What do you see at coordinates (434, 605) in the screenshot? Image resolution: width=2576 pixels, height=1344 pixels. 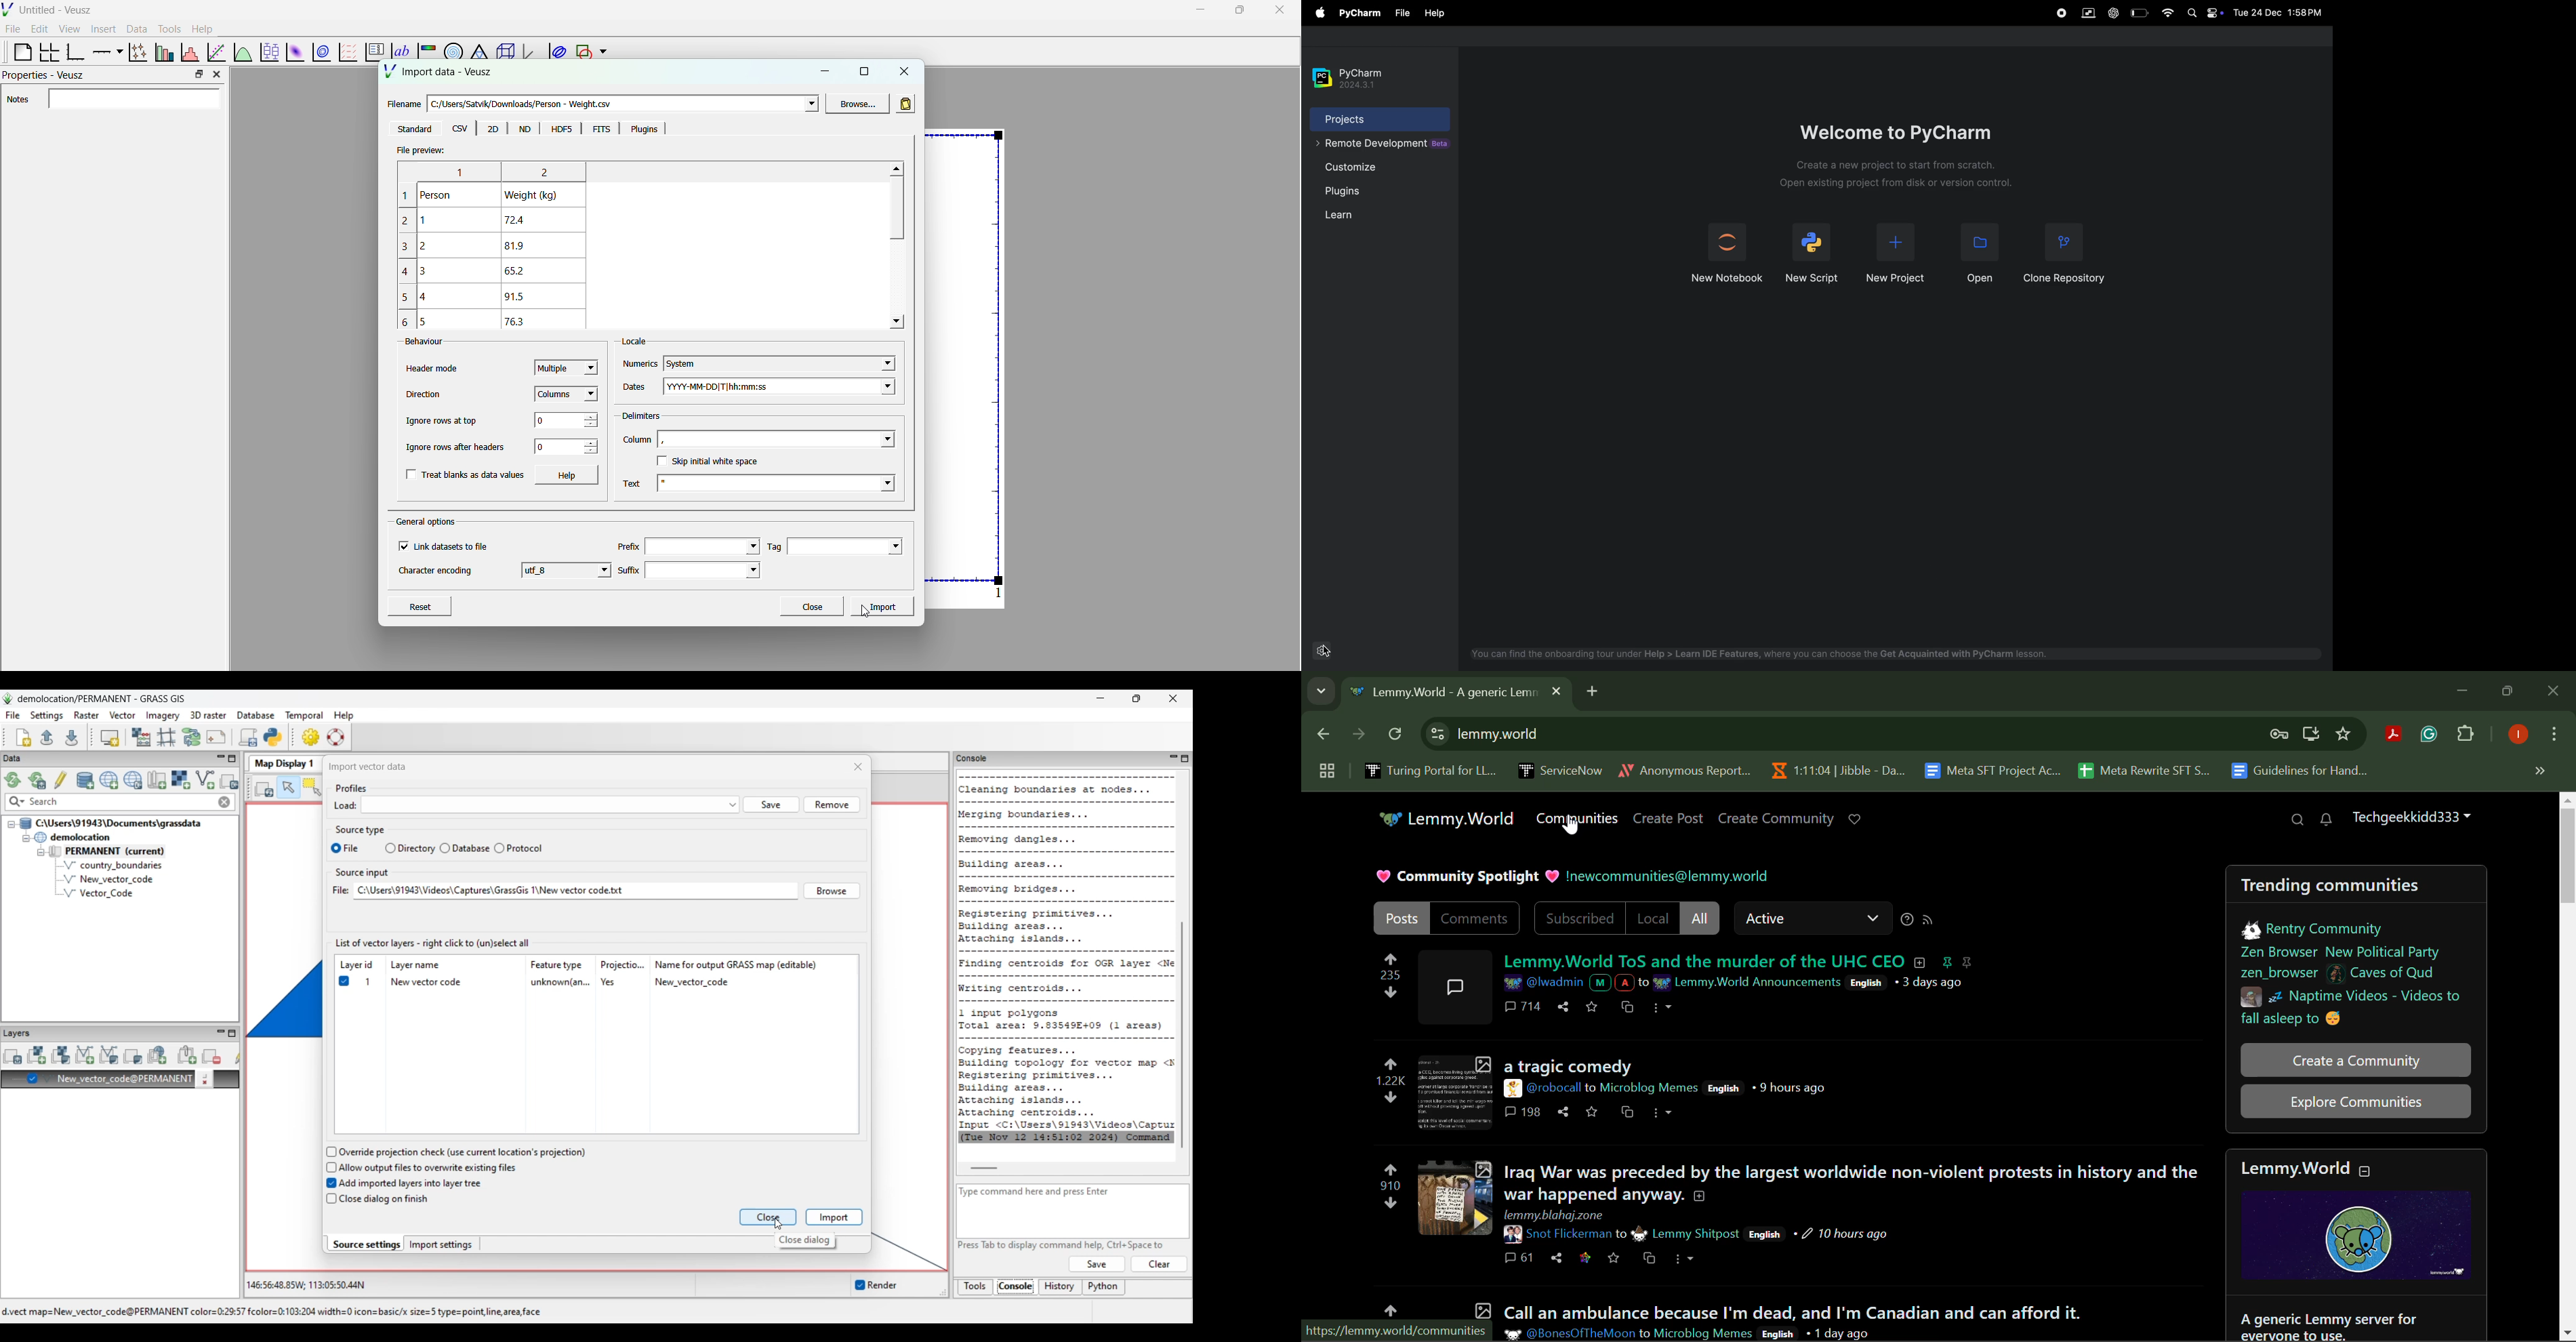 I see `Reset` at bounding box center [434, 605].